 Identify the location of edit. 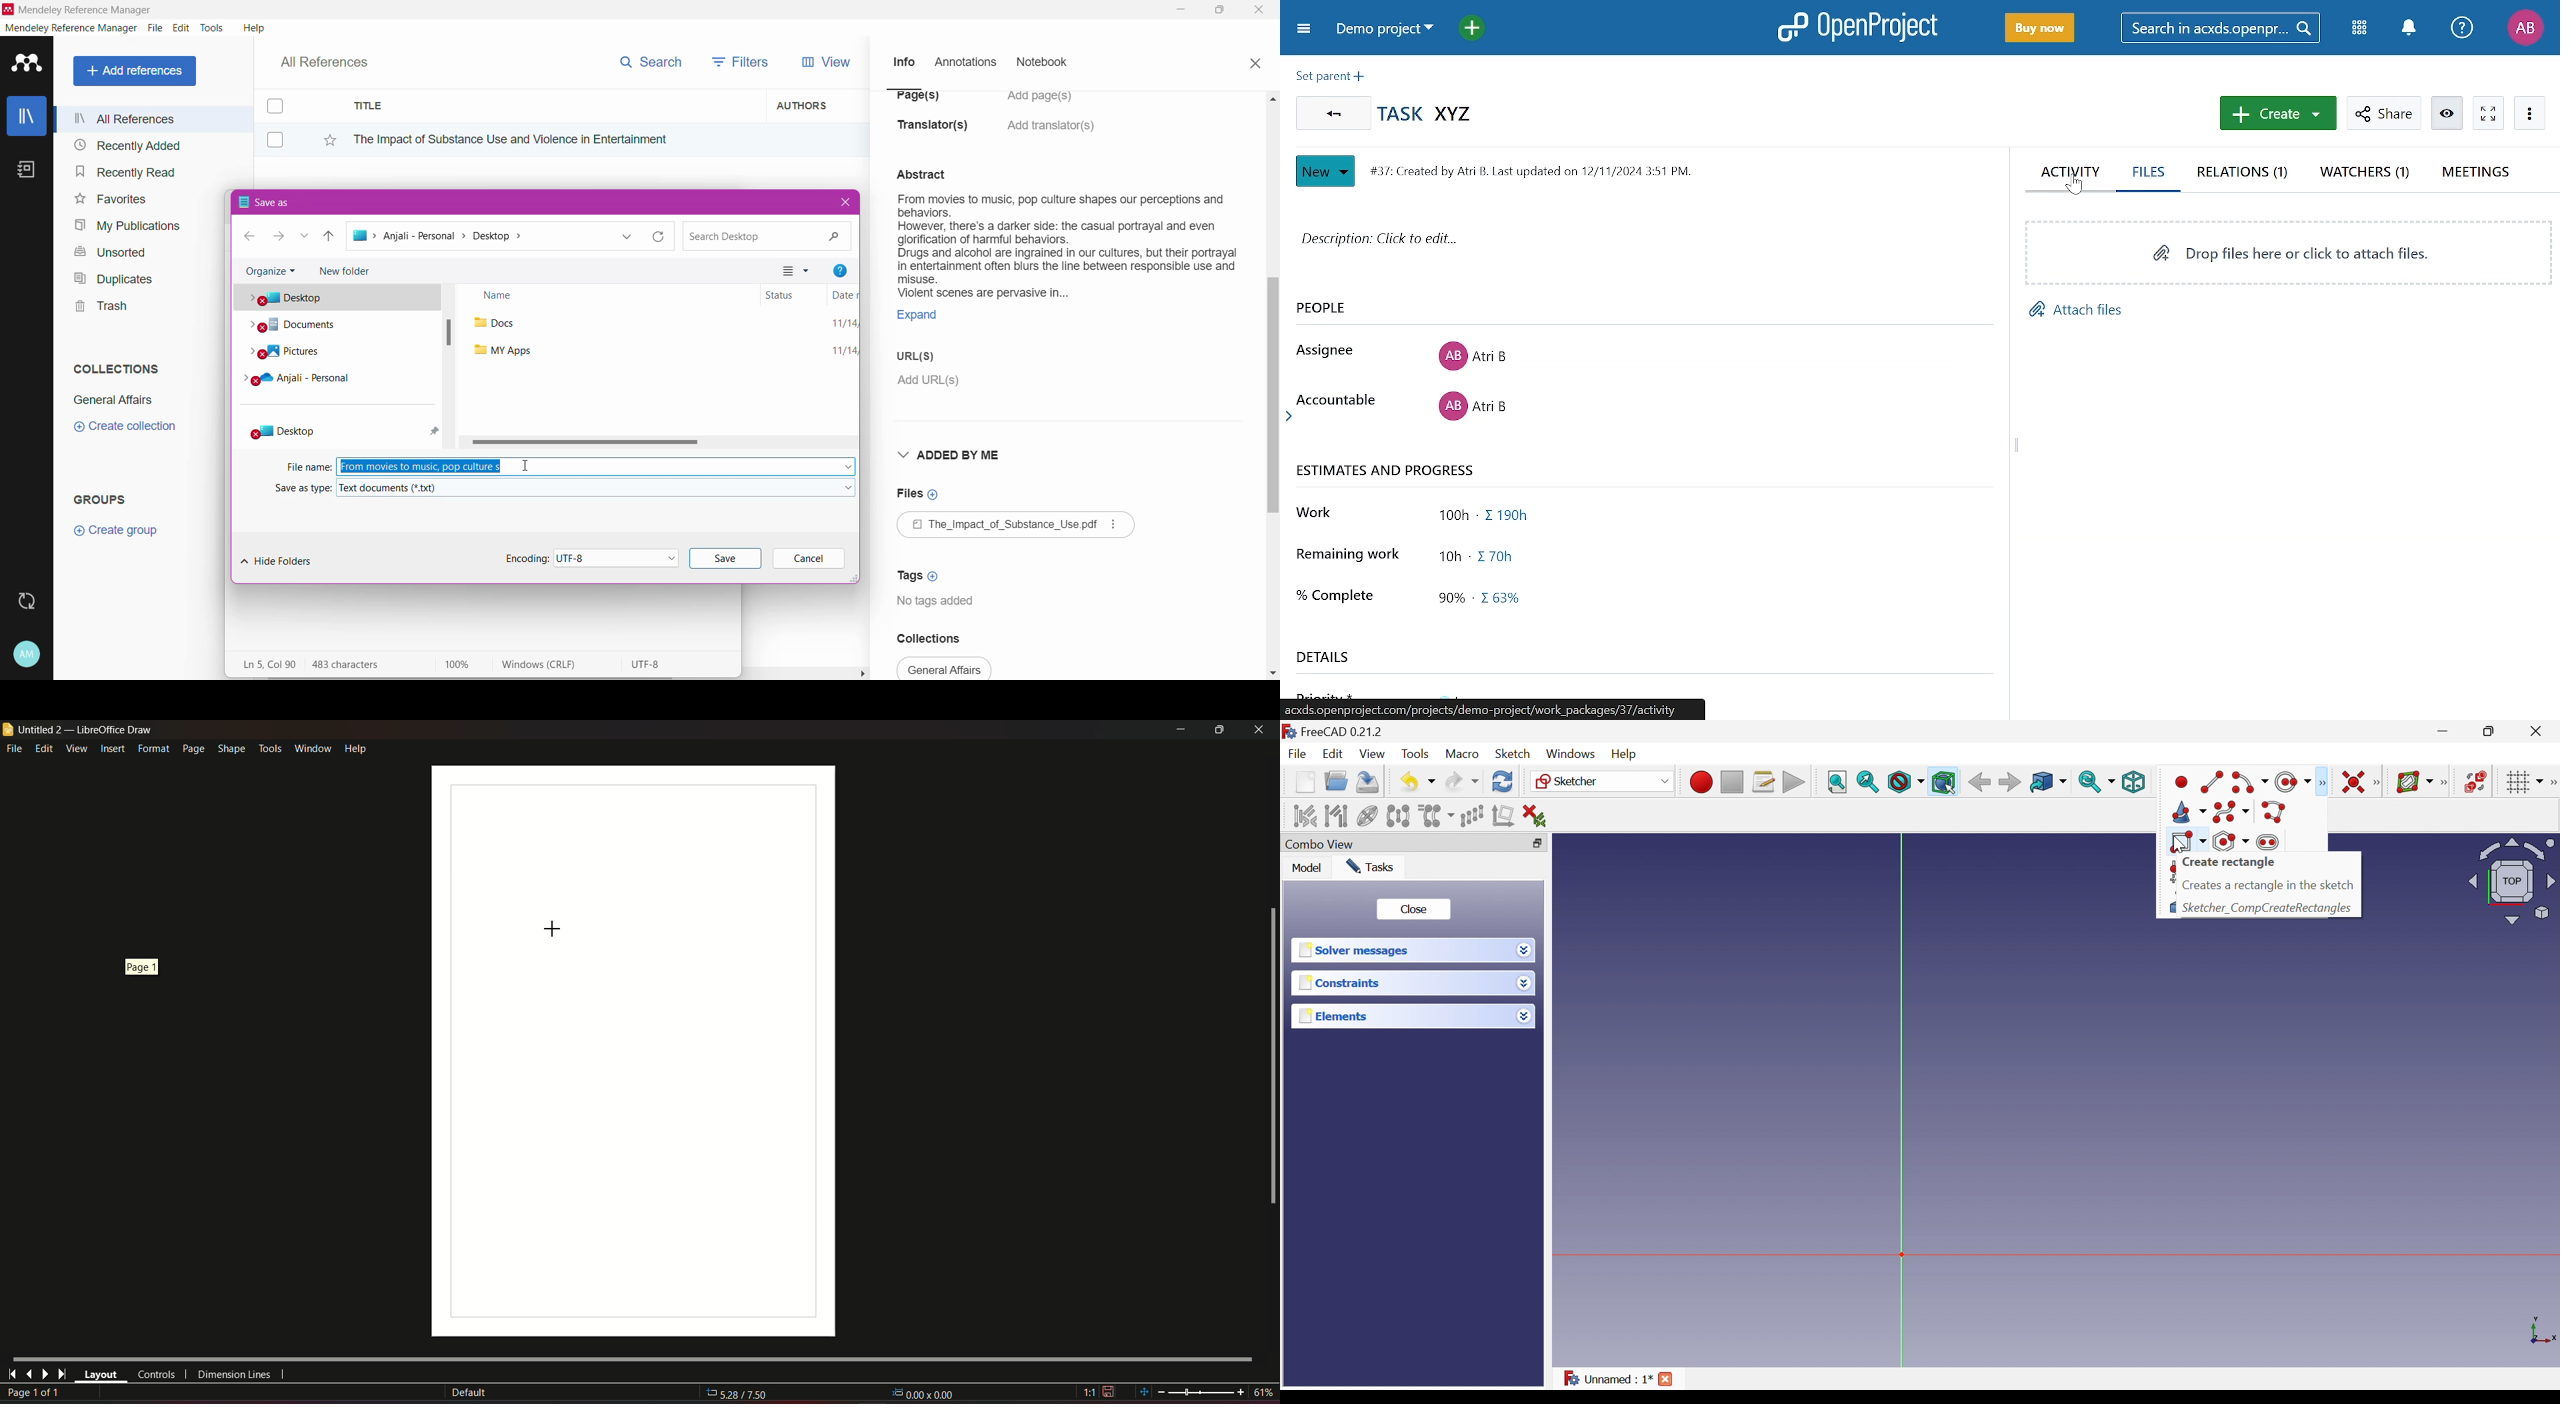
(45, 748).